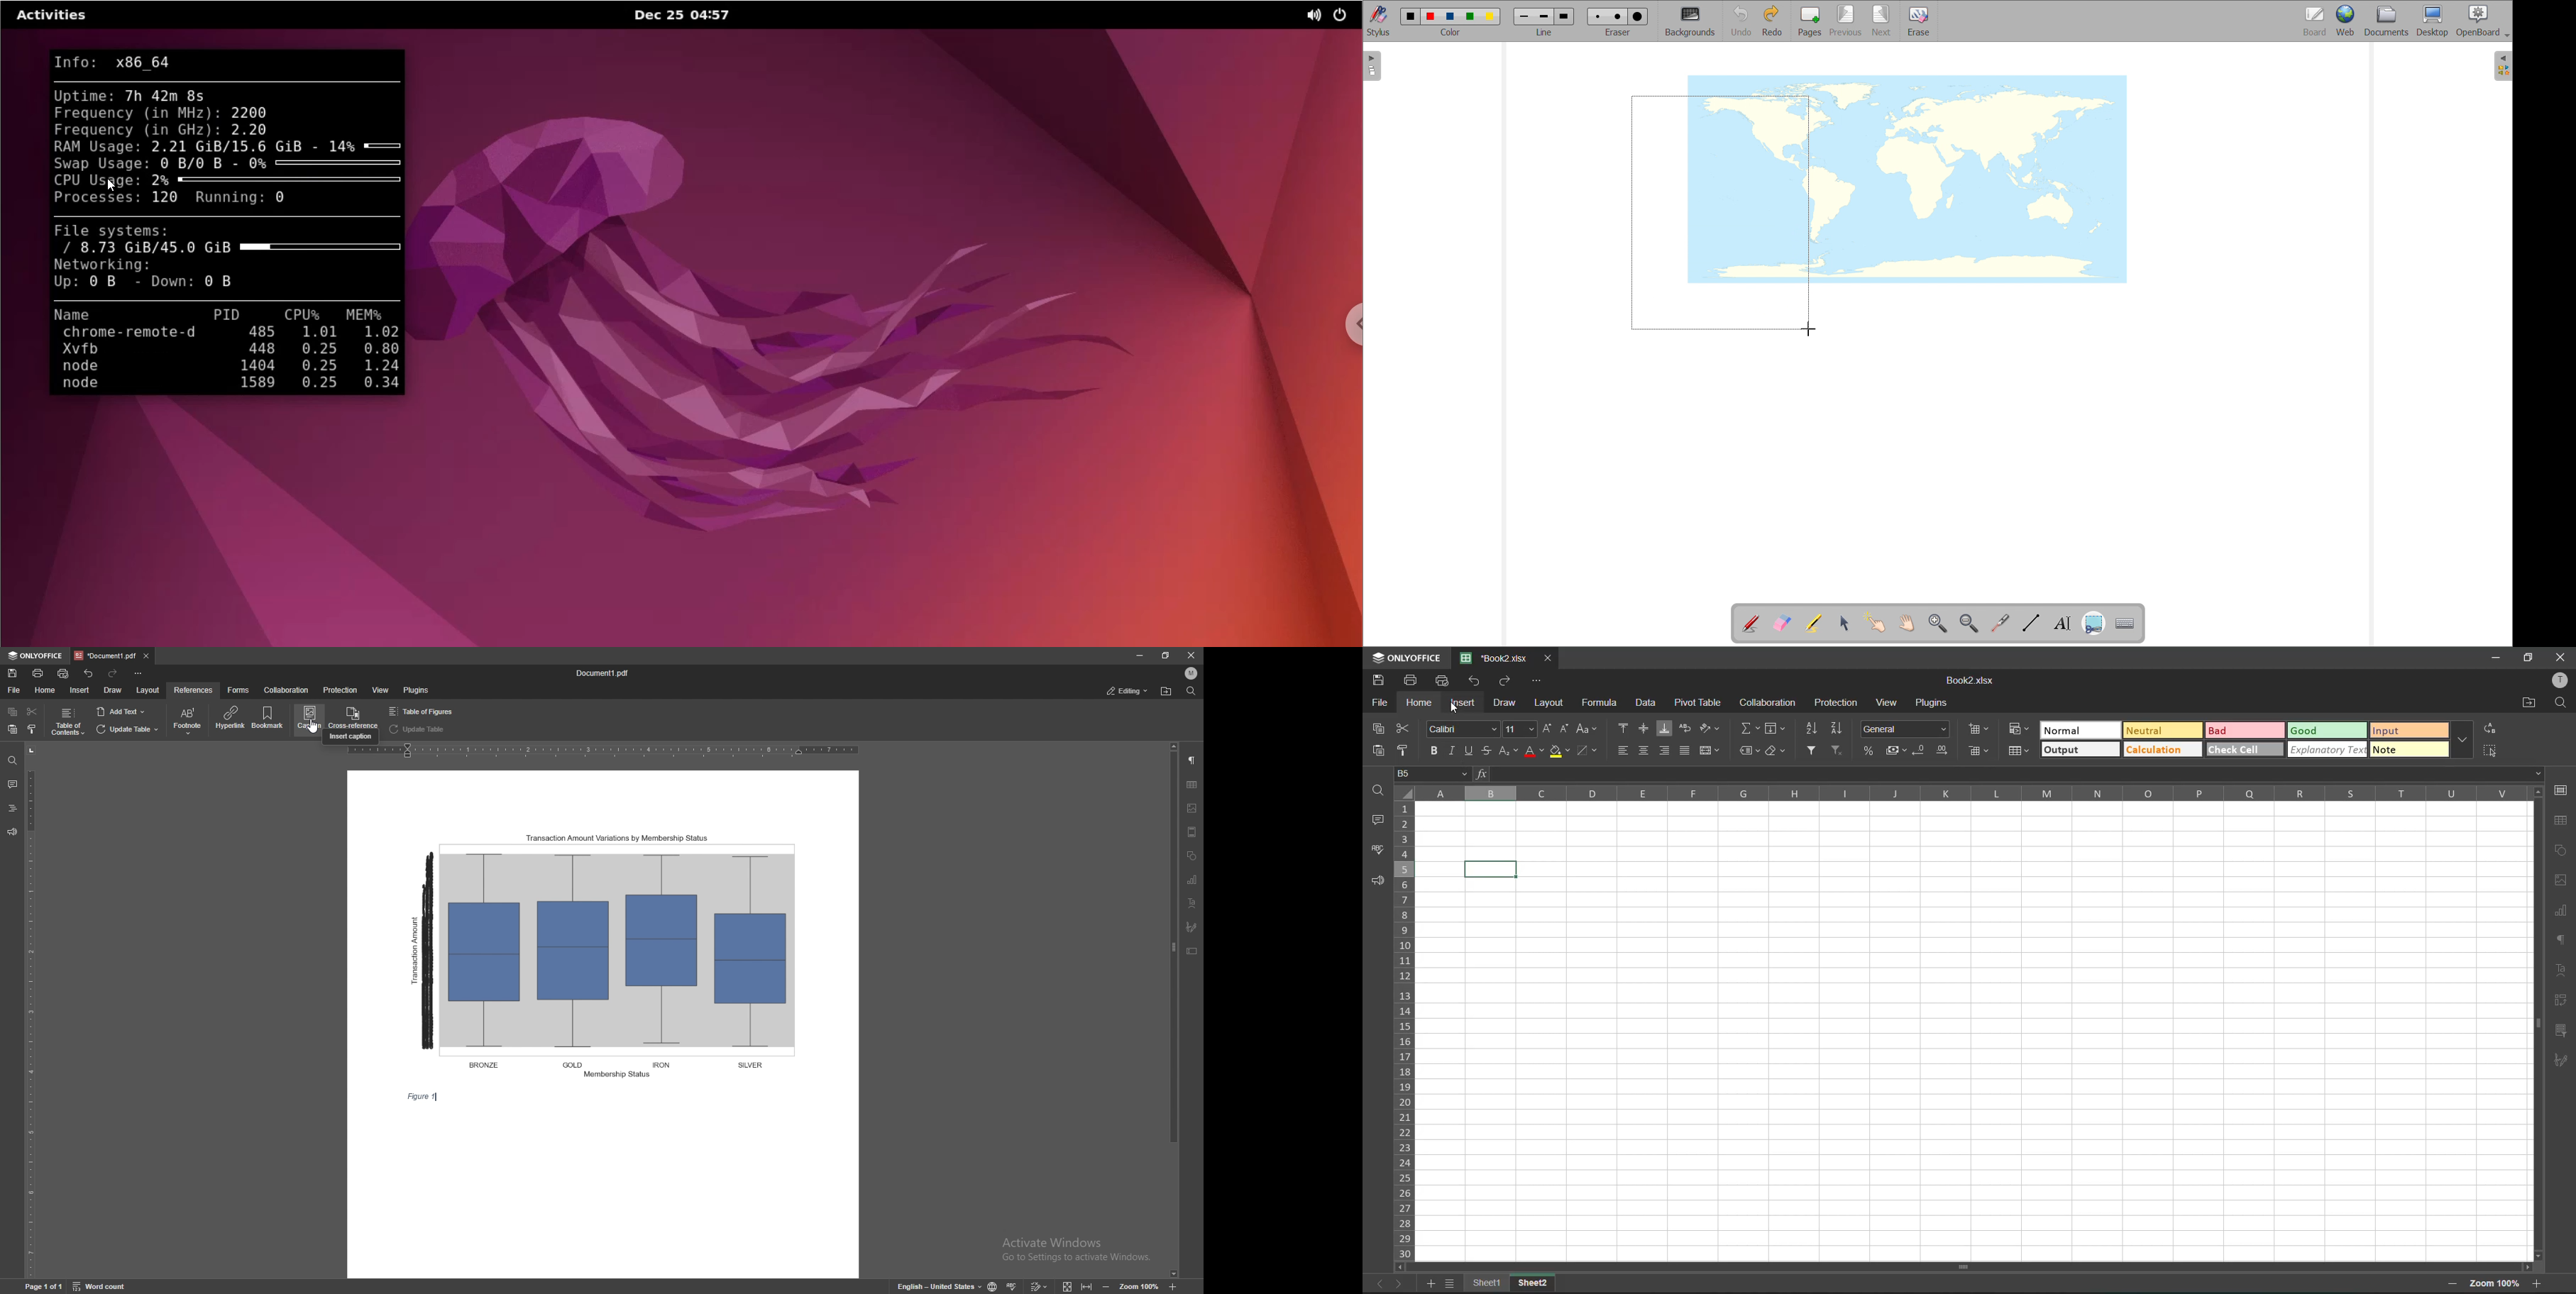 The image size is (2576, 1316). Describe the element at coordinates (1378, 749) in the screenshot. I see `paste` at that location.